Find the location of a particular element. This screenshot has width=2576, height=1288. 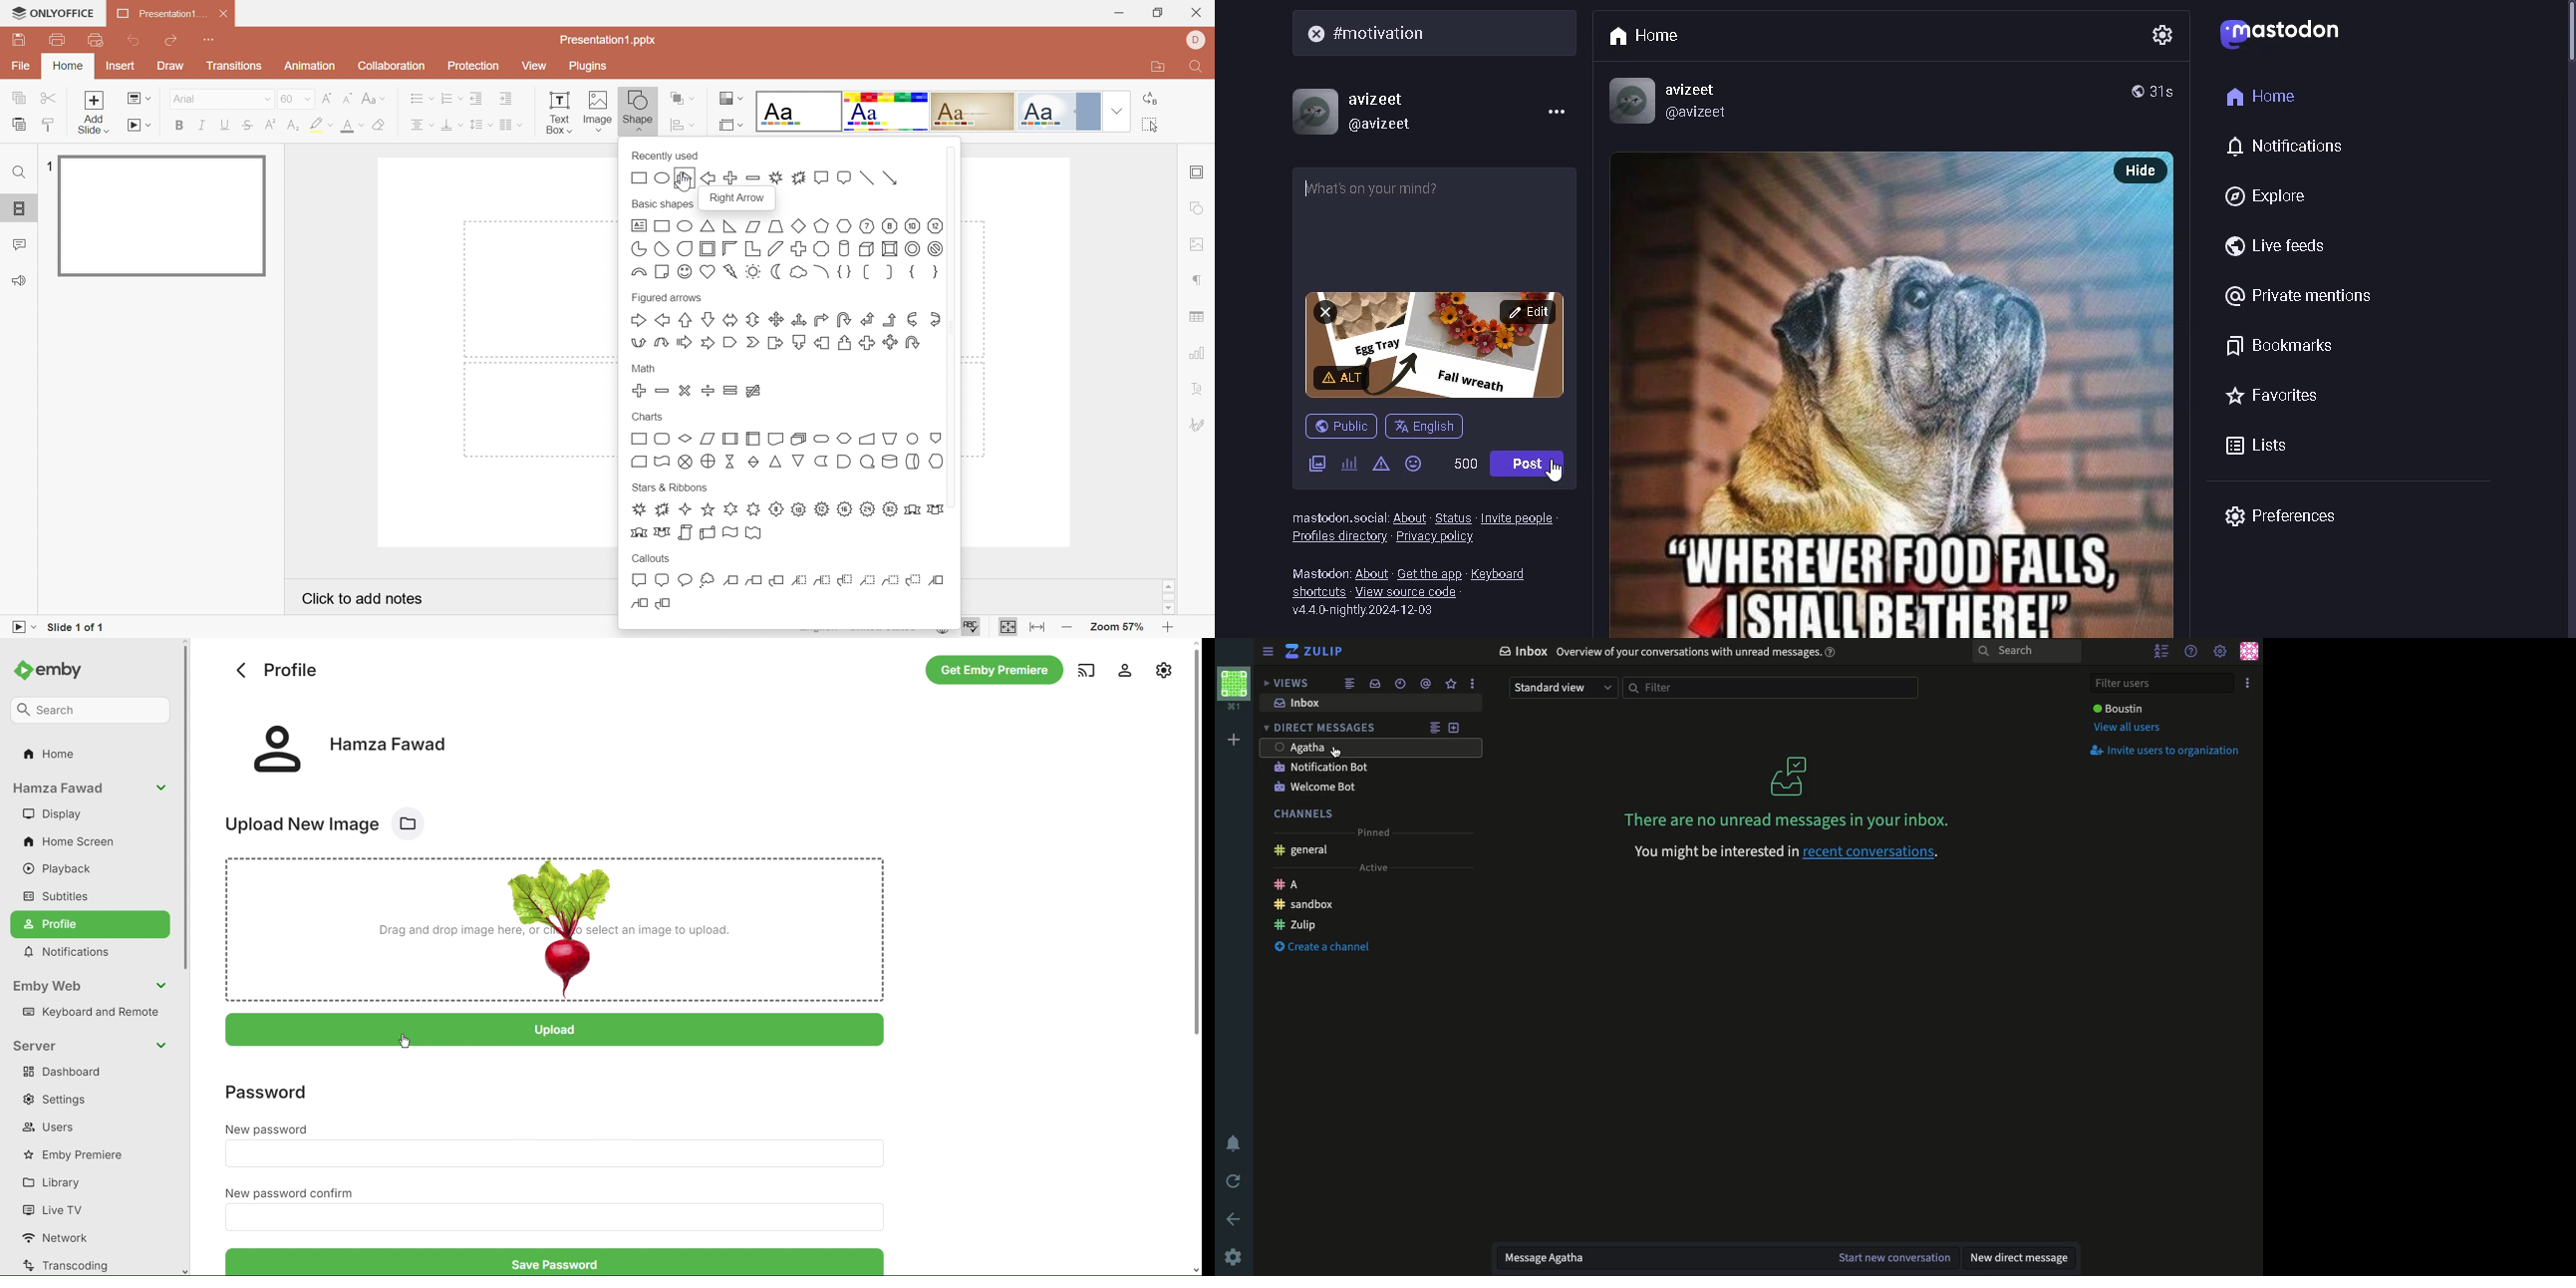

Vertical align is located at coordinates (452, 125).